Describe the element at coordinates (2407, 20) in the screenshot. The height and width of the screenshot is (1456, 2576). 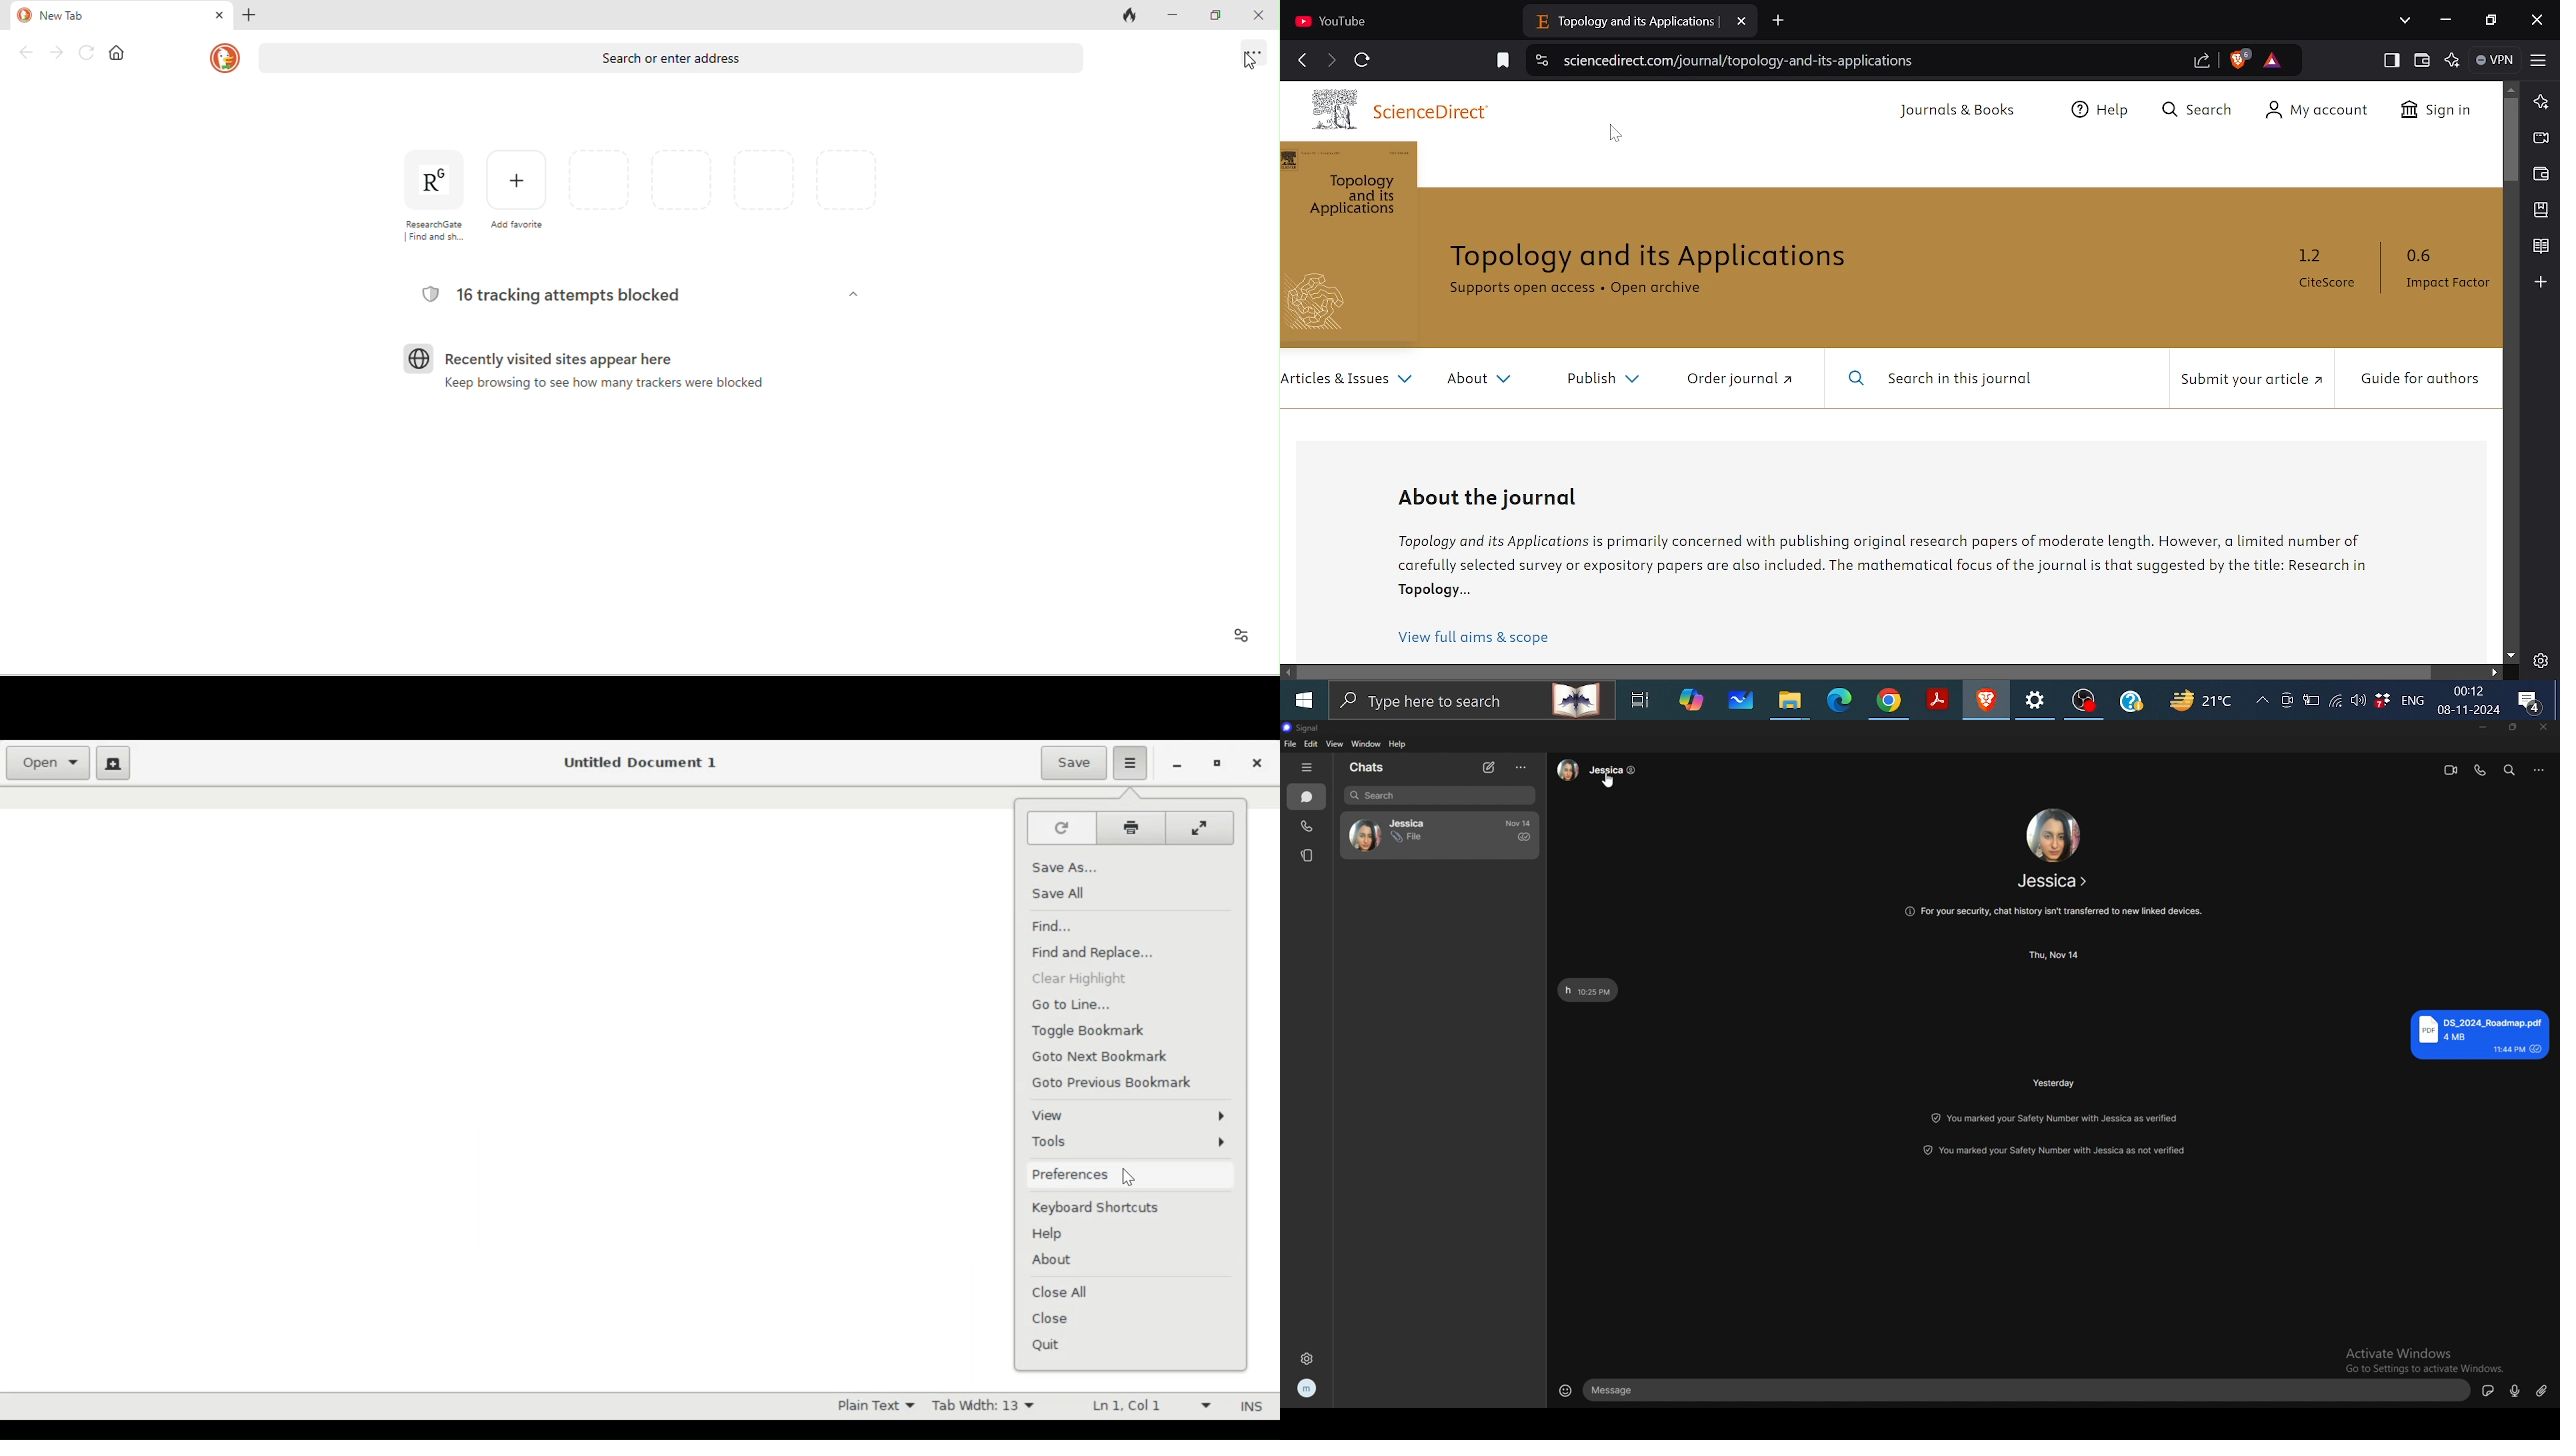
I see `Search tabs` at that location.